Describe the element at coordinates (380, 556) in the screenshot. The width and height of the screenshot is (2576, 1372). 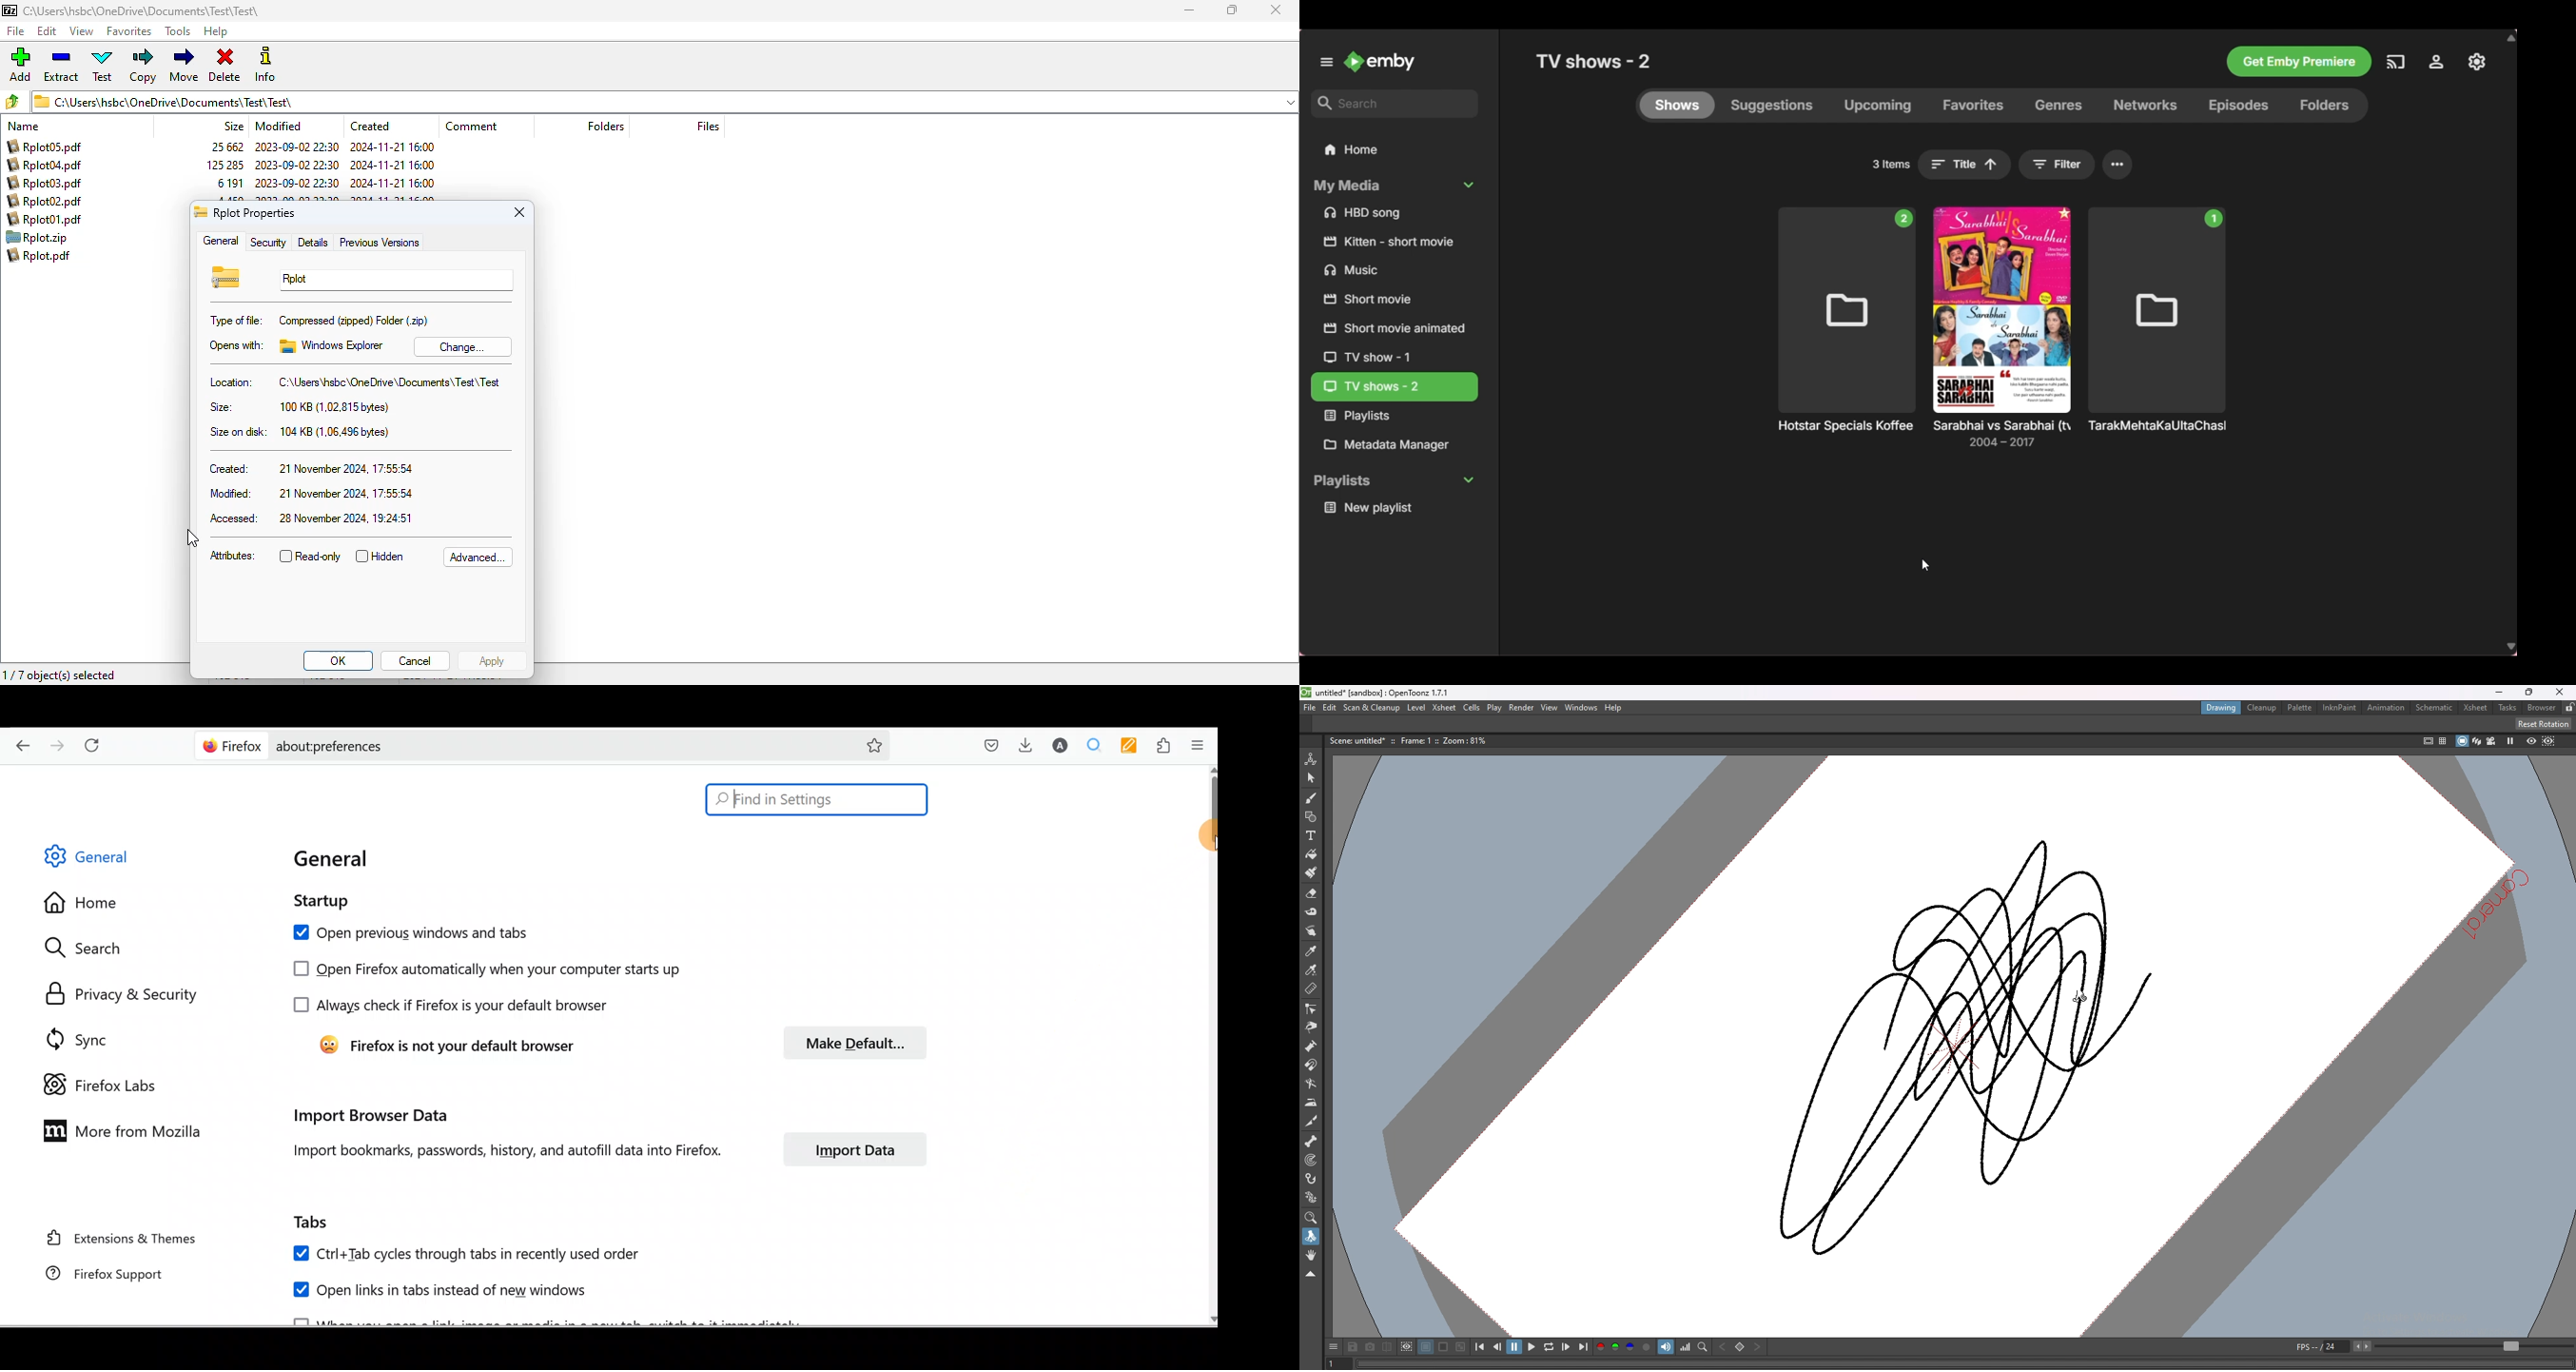
I see `hidden` at that location.